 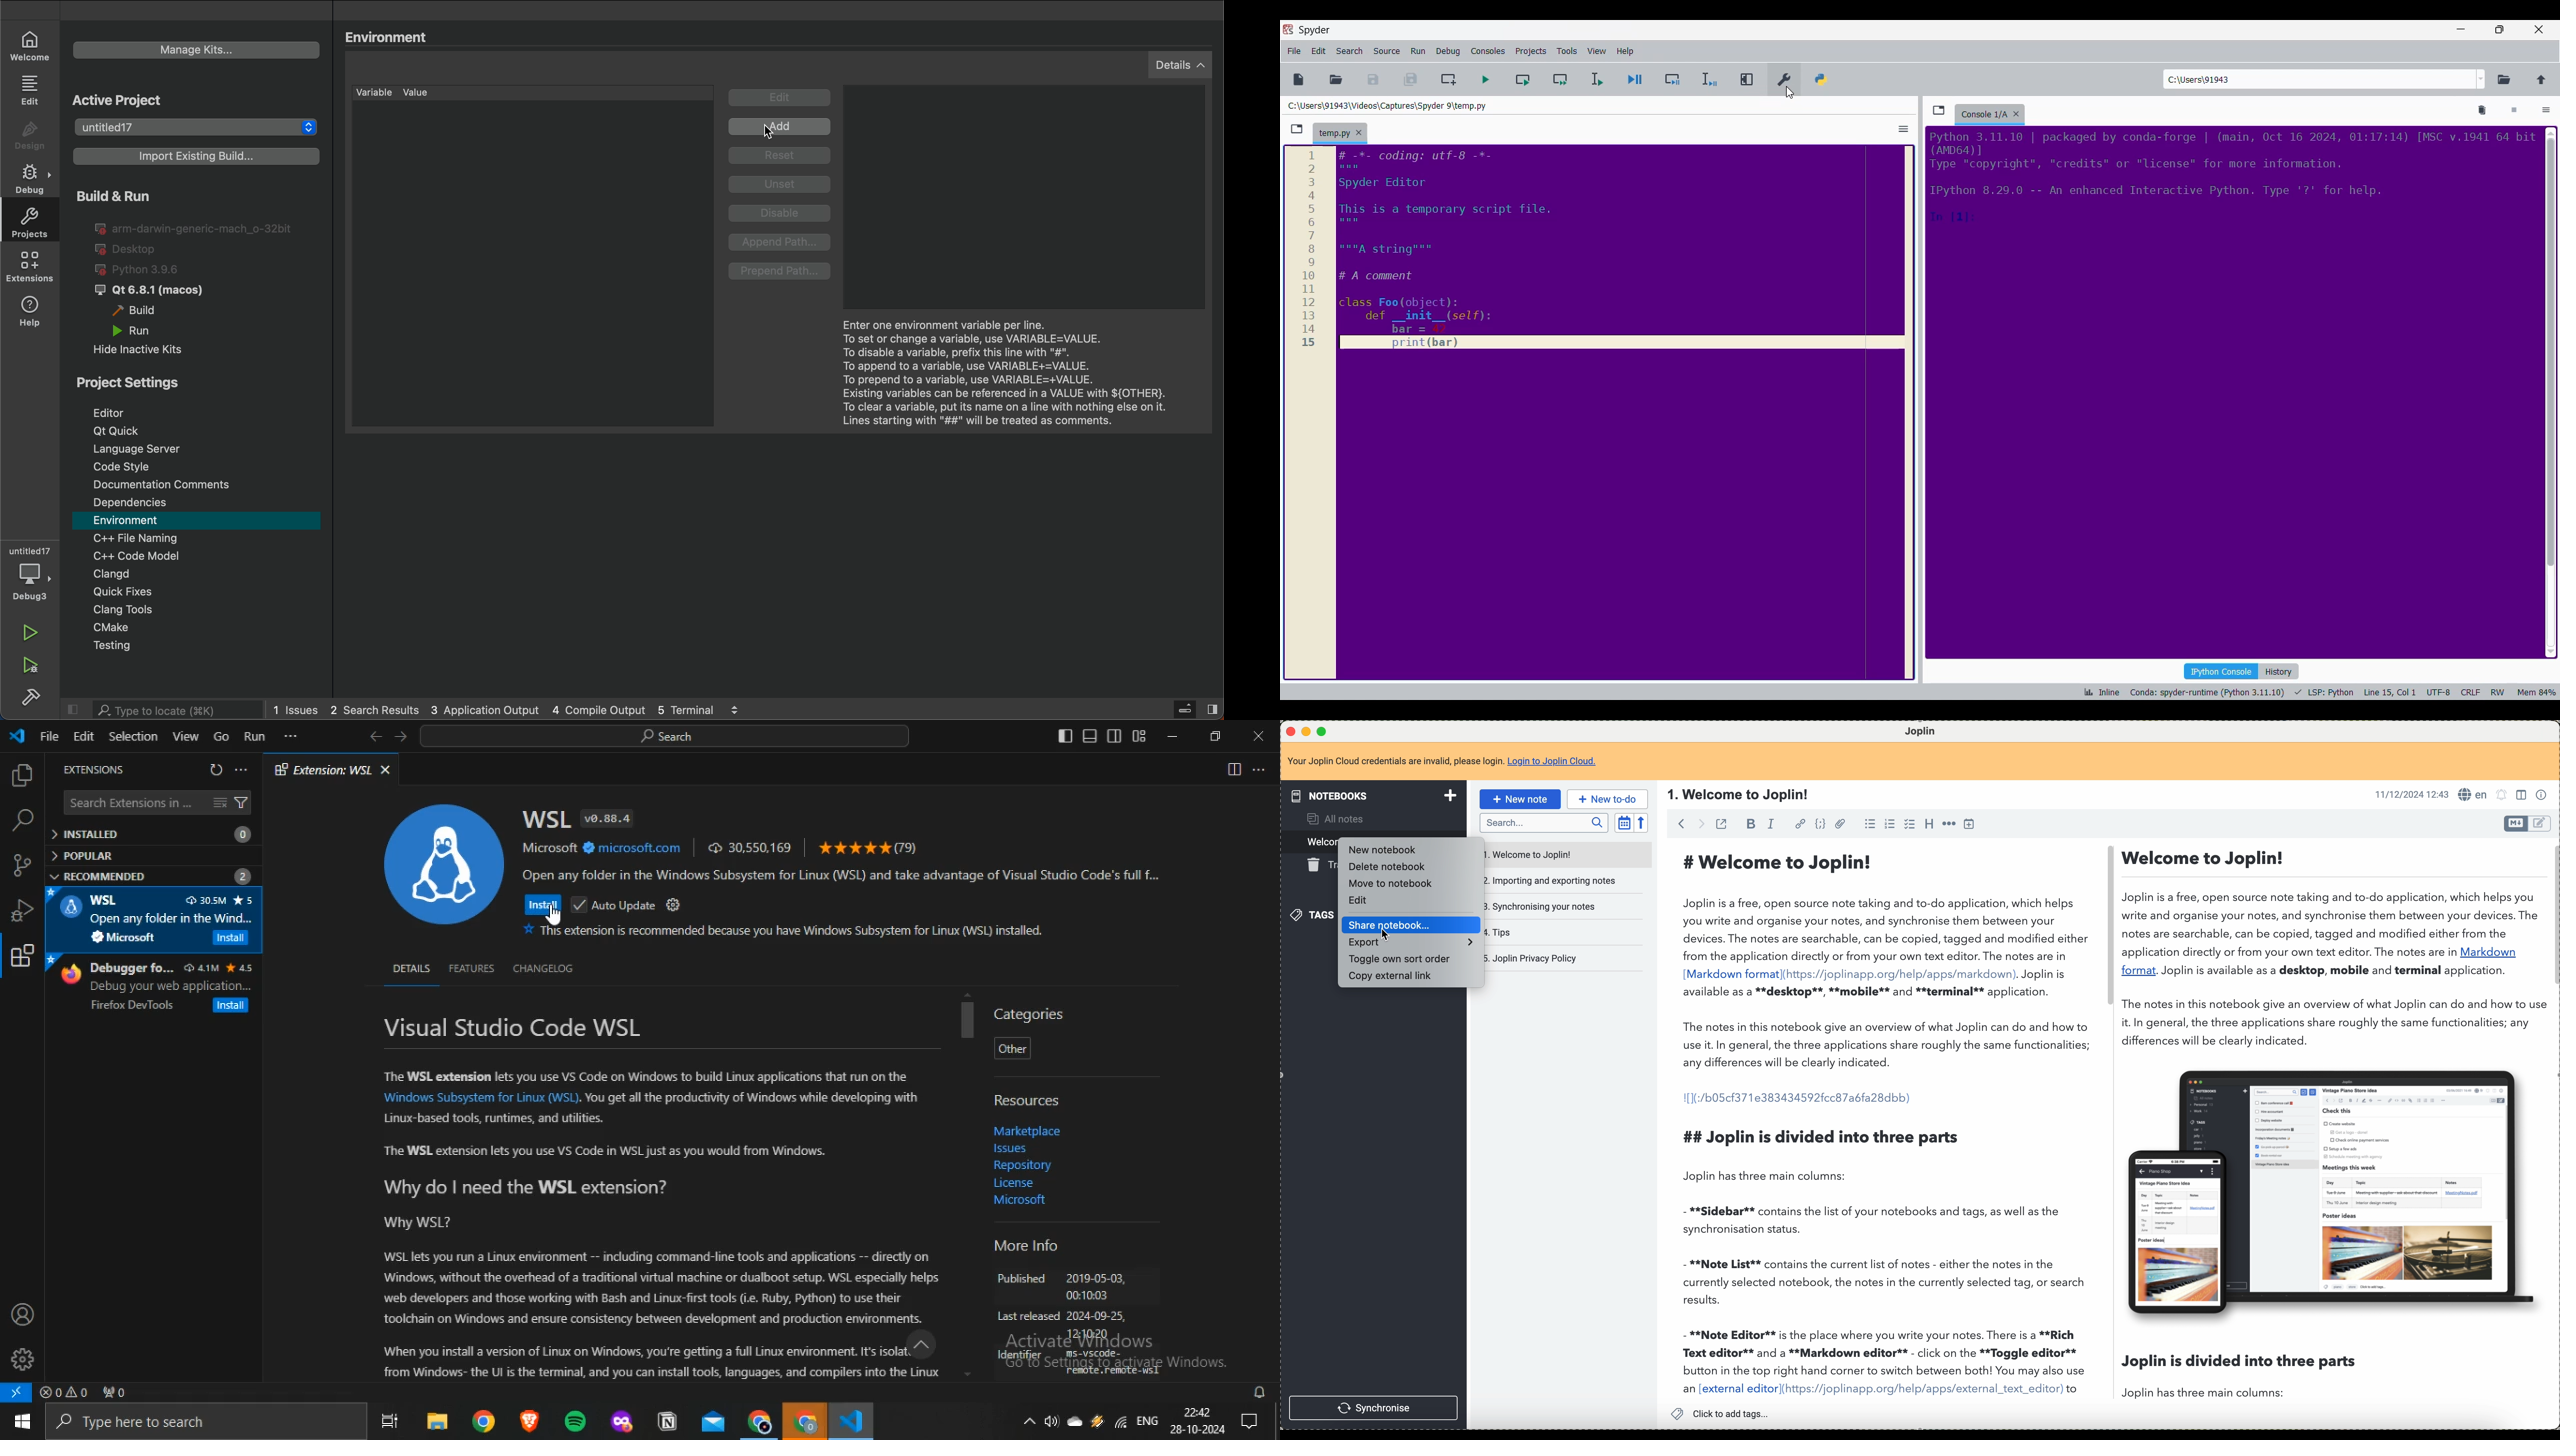 What do you see at coordinates (1334, 134) in the screenshot?
I see `Current tab` at bounding box center [1334, 134].